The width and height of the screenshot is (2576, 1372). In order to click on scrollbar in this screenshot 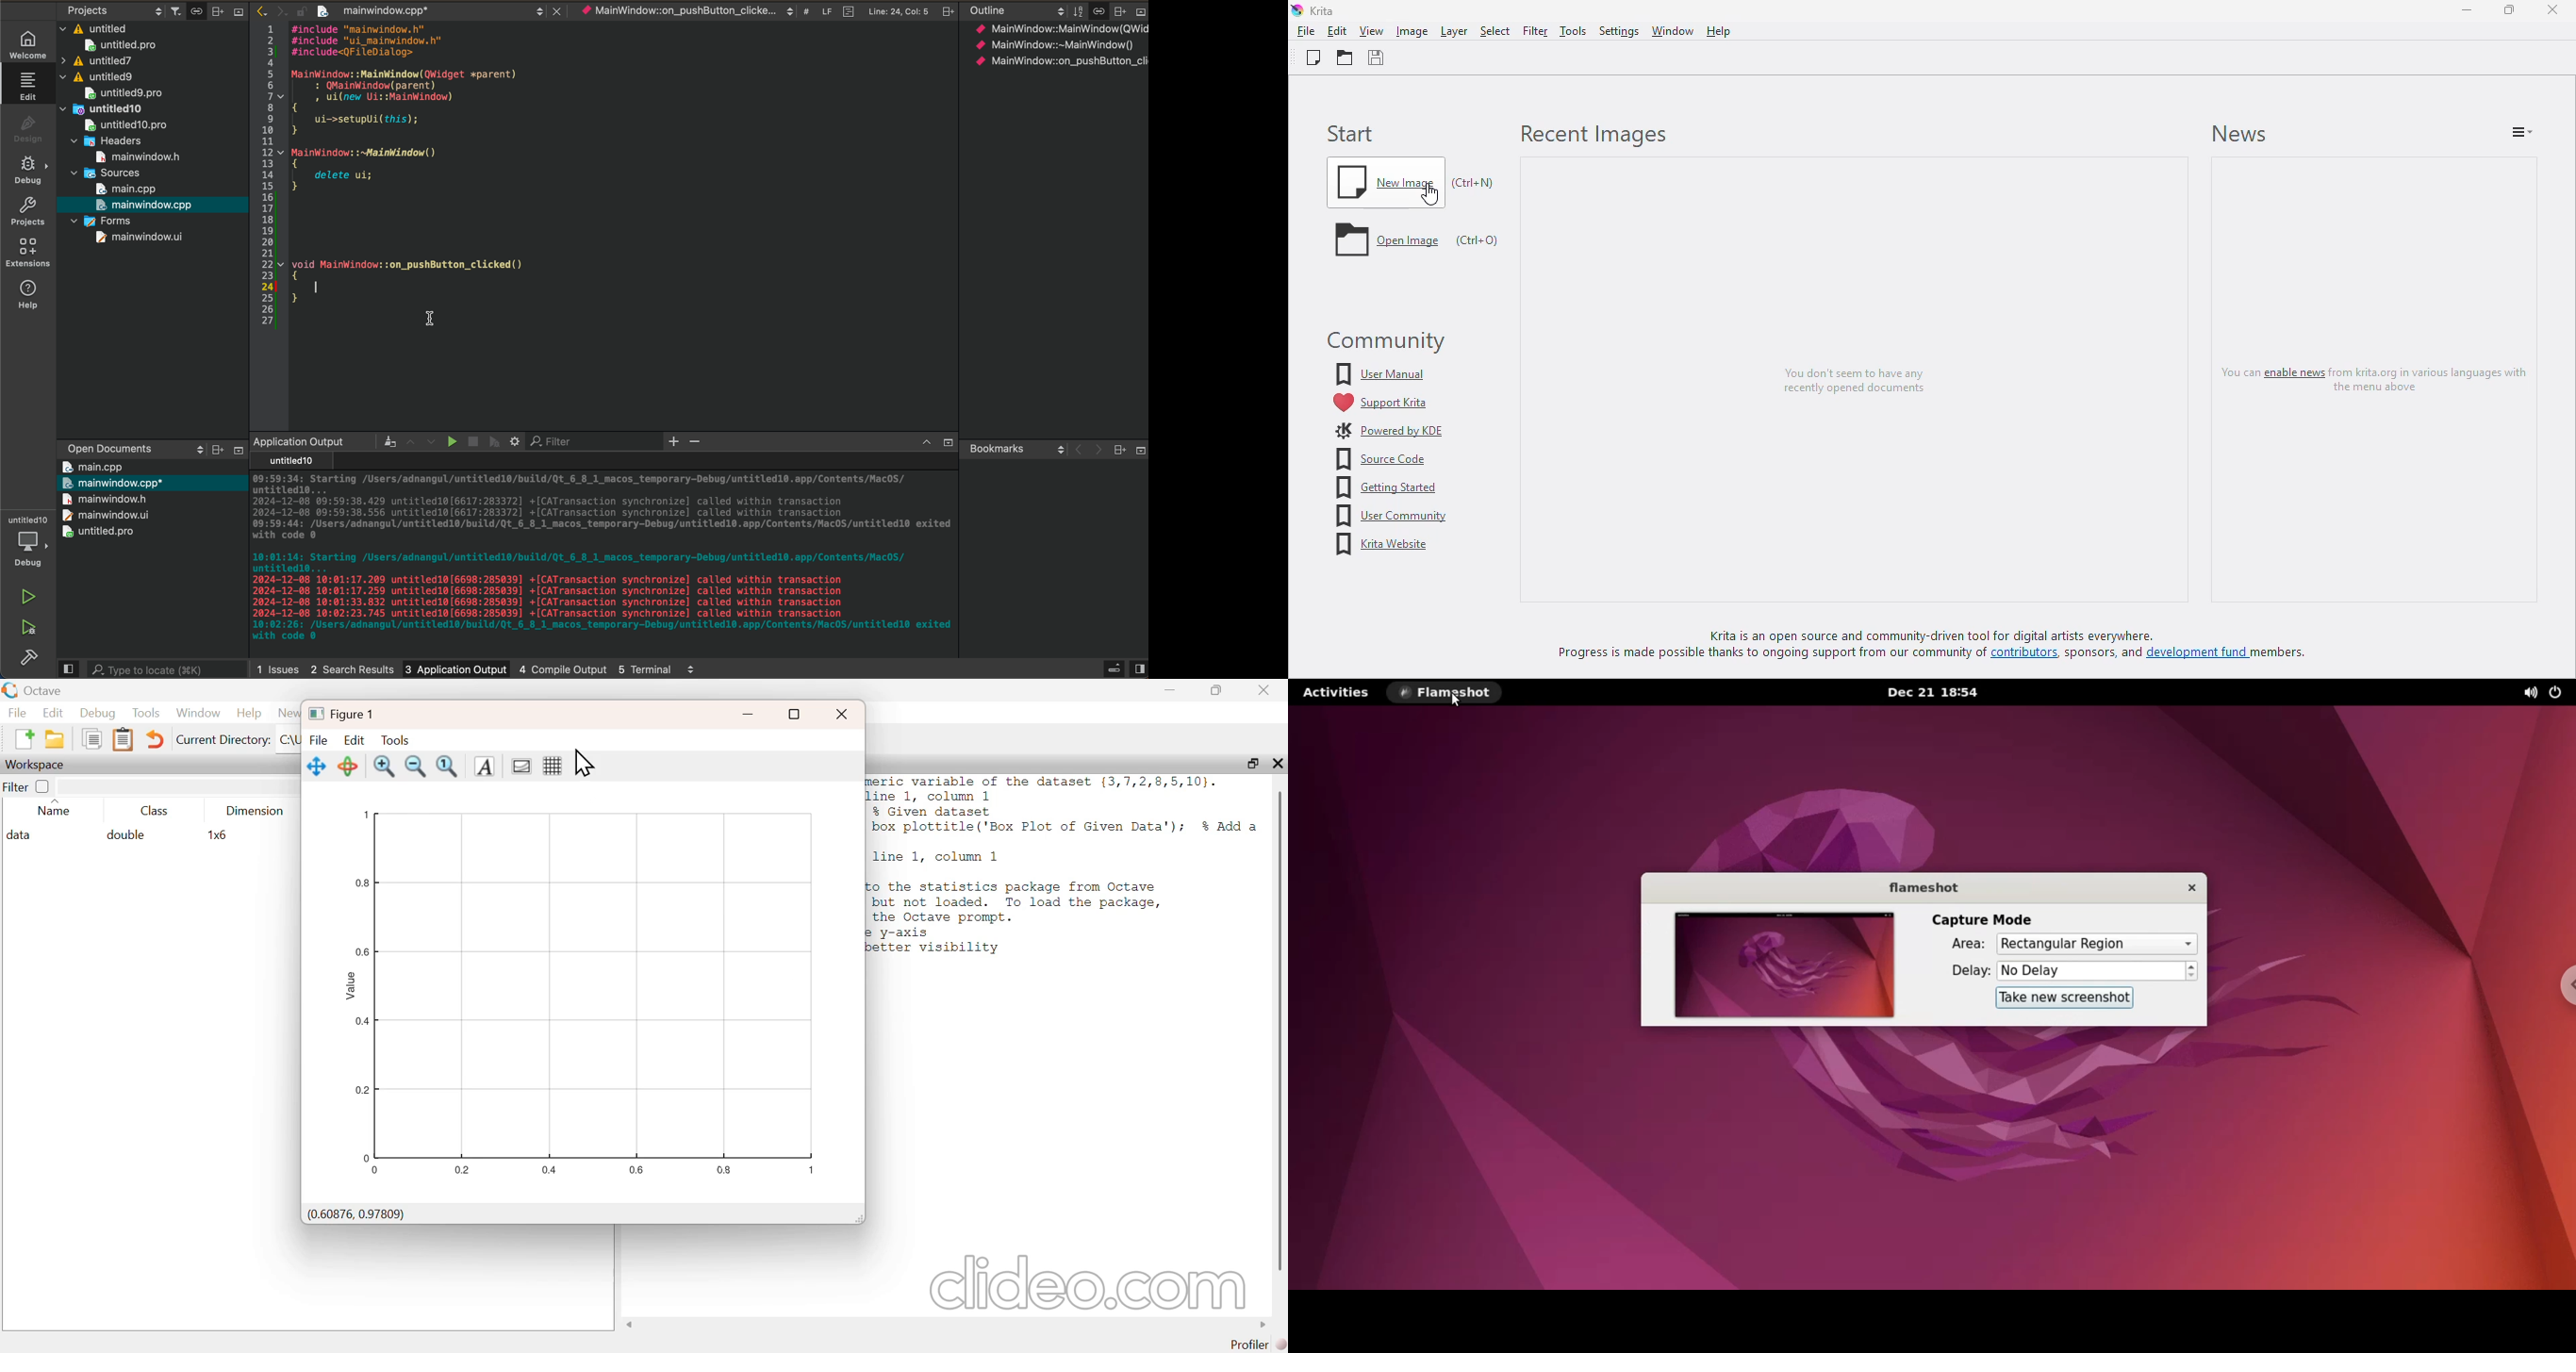, I will do `click(1280, 1030)`.